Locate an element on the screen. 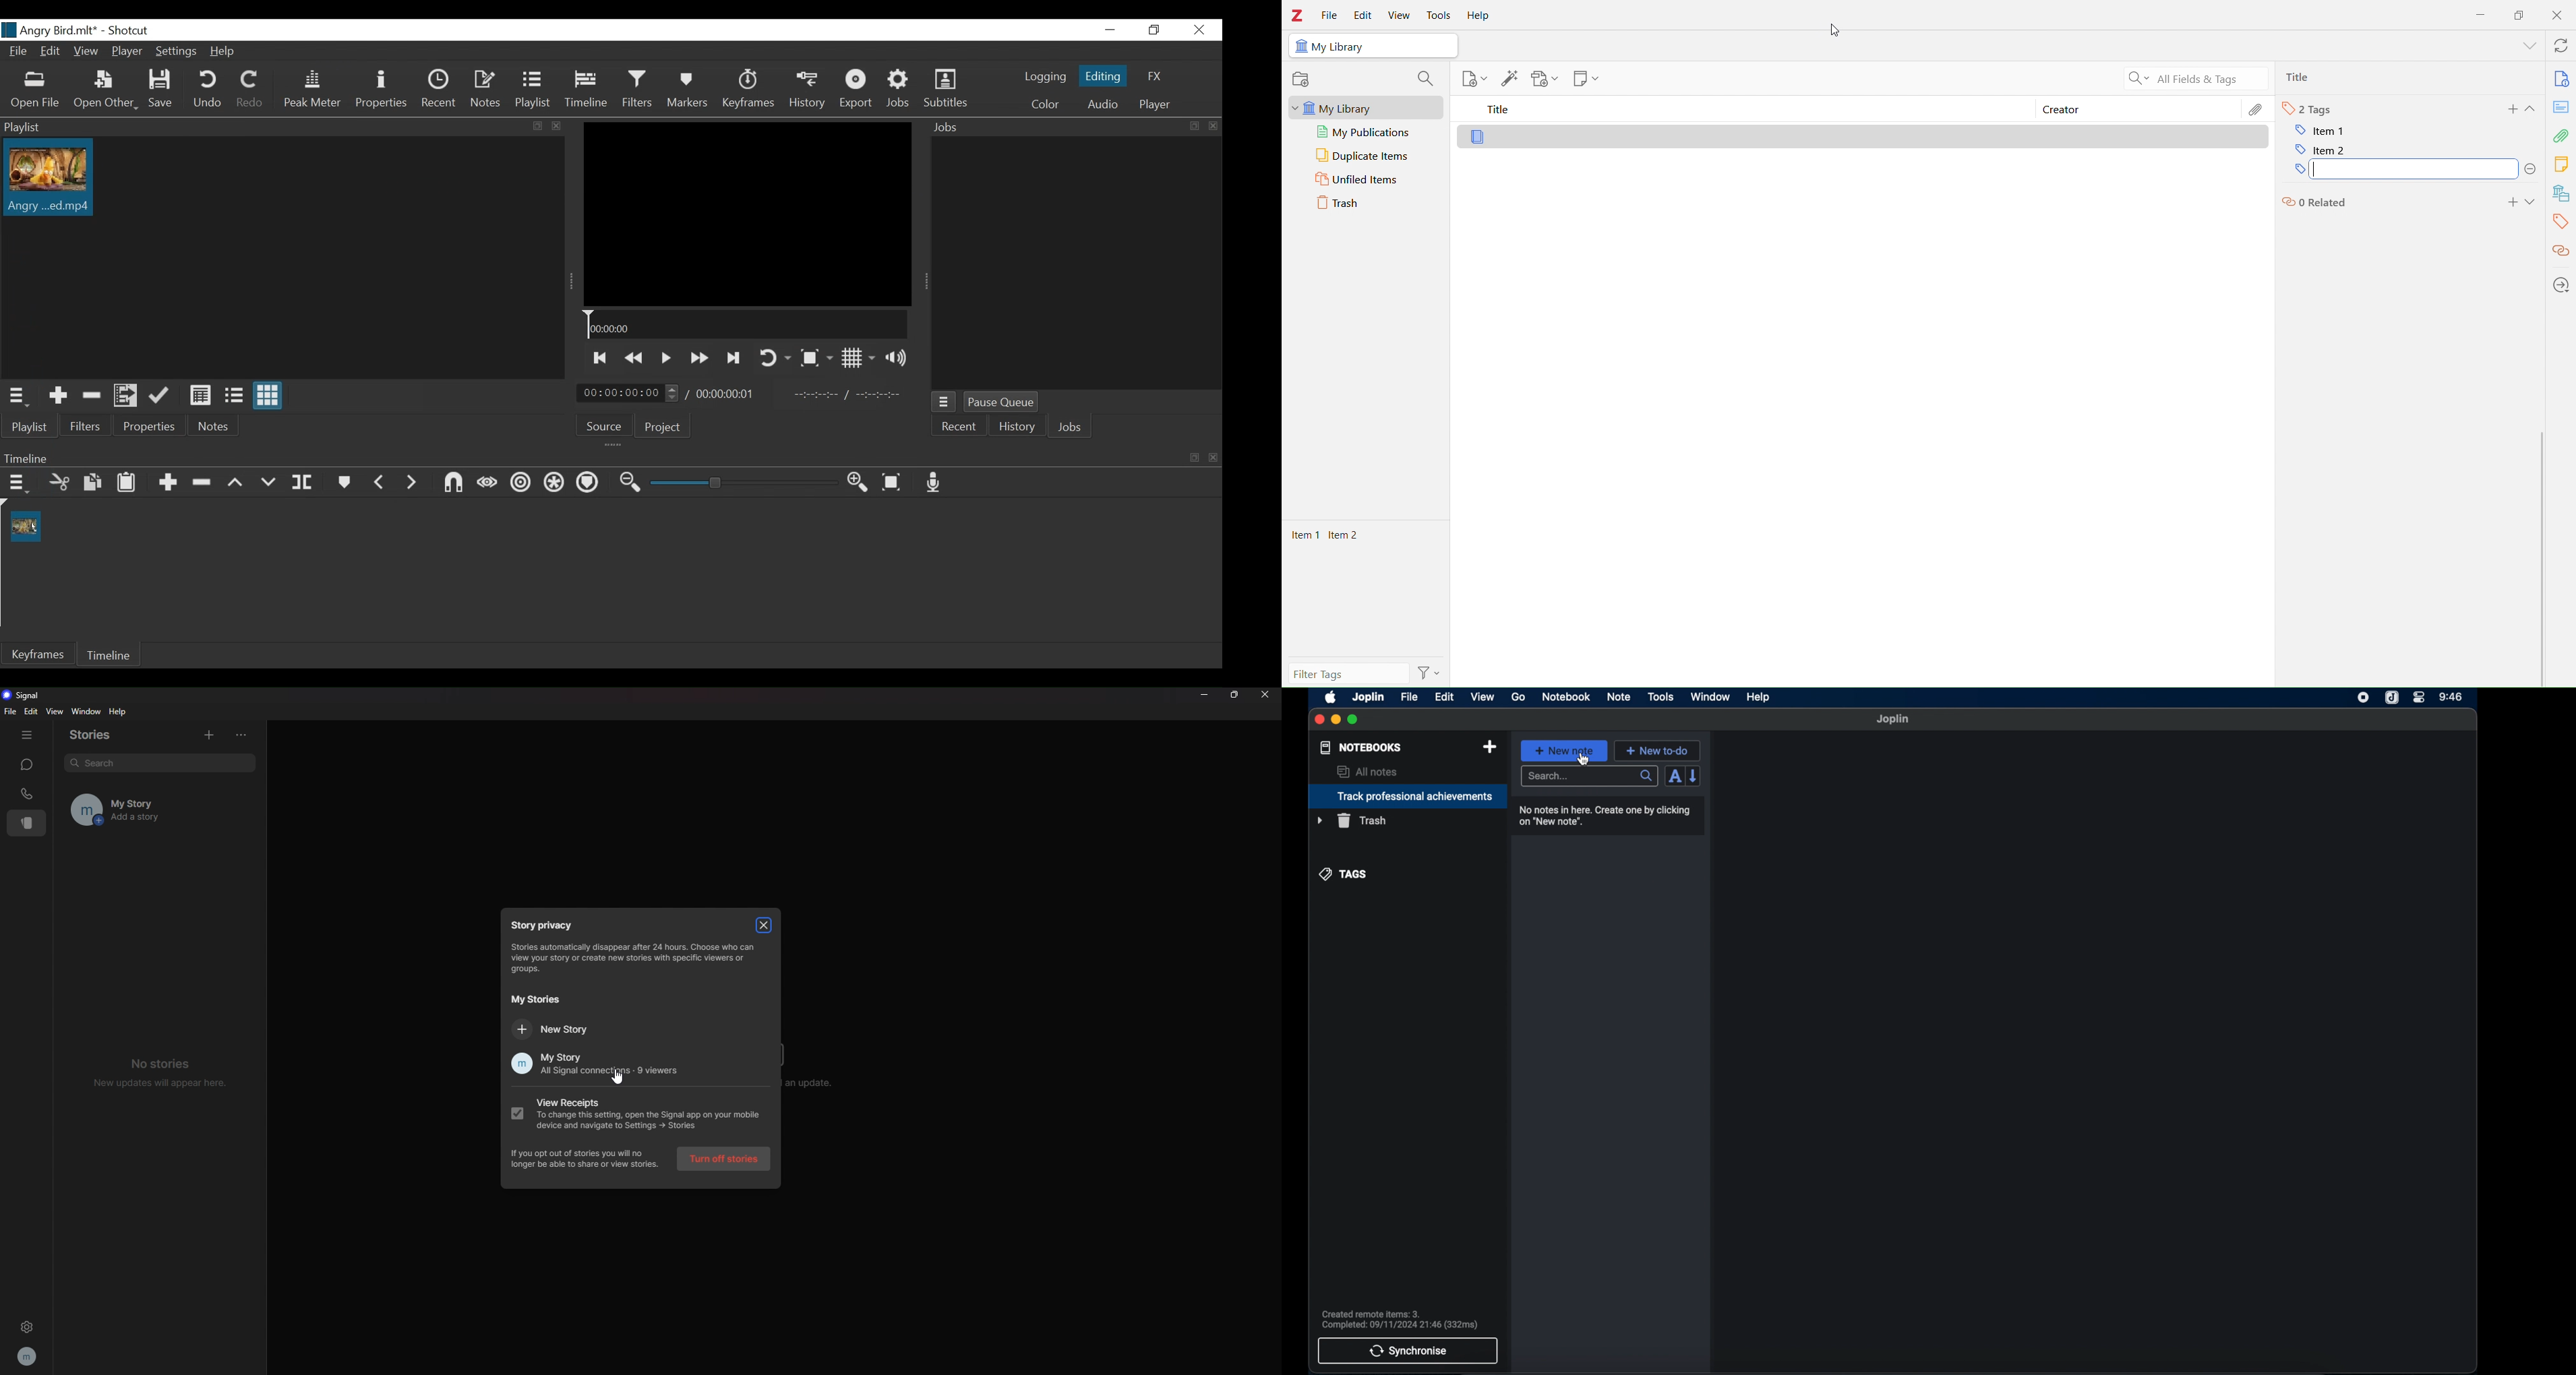 The height and width of the screenshot is (1400, 2576). Open Other is located at coordinates (104, 91).